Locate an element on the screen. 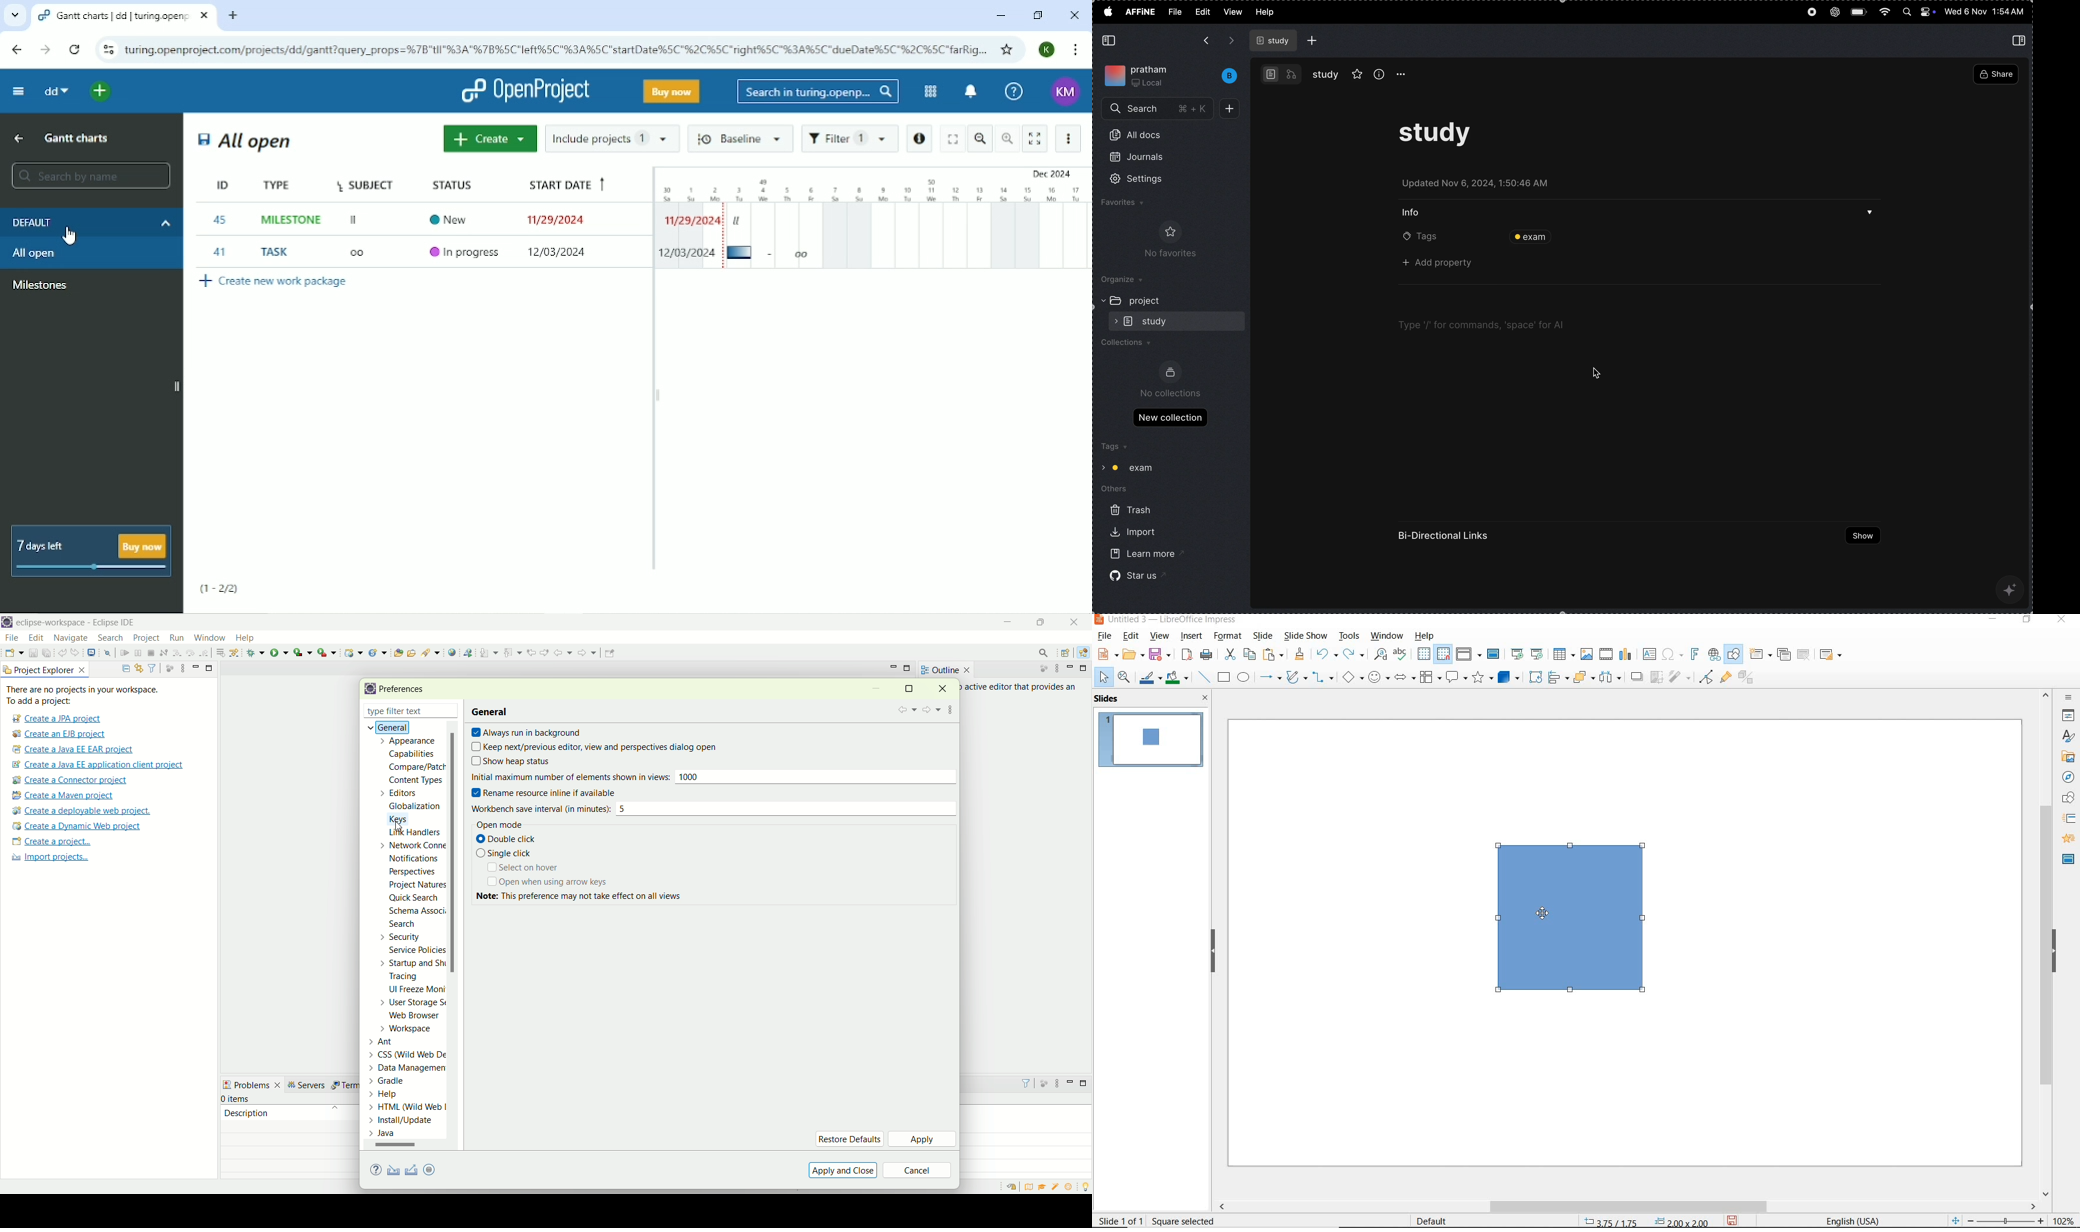 This screenshot has width=2100, height=1232. create a EJB project is located at coordinates (60, 735).